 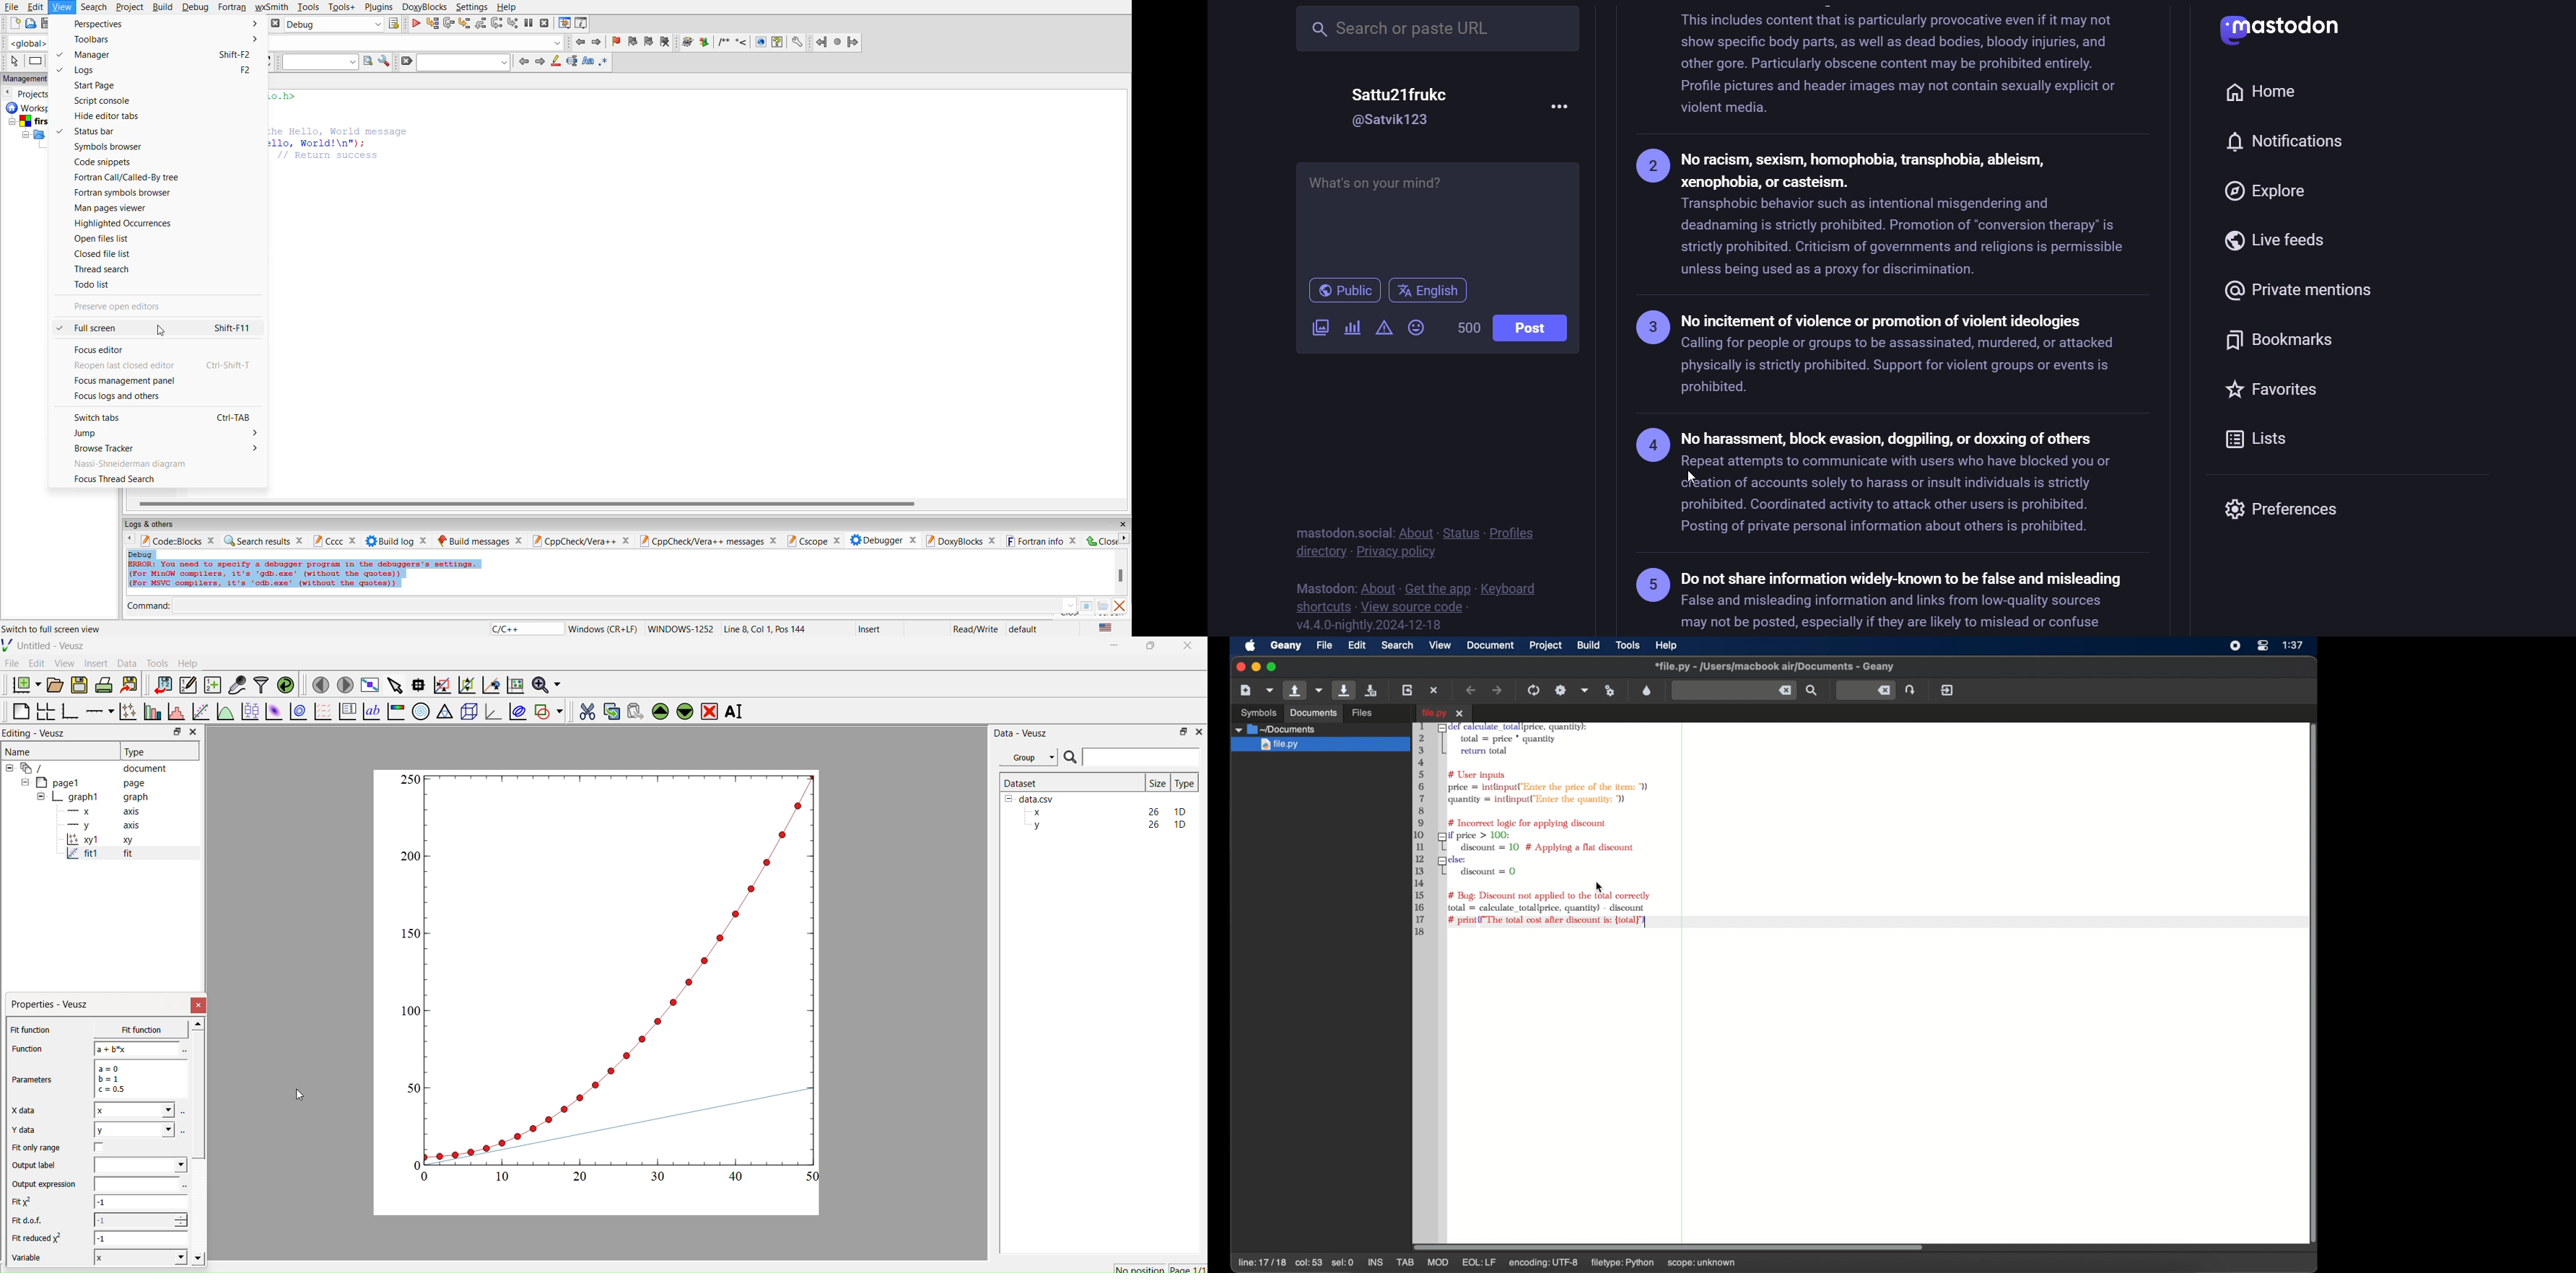 I want to click on Reload linked dataset, so click(x=284, y=684).